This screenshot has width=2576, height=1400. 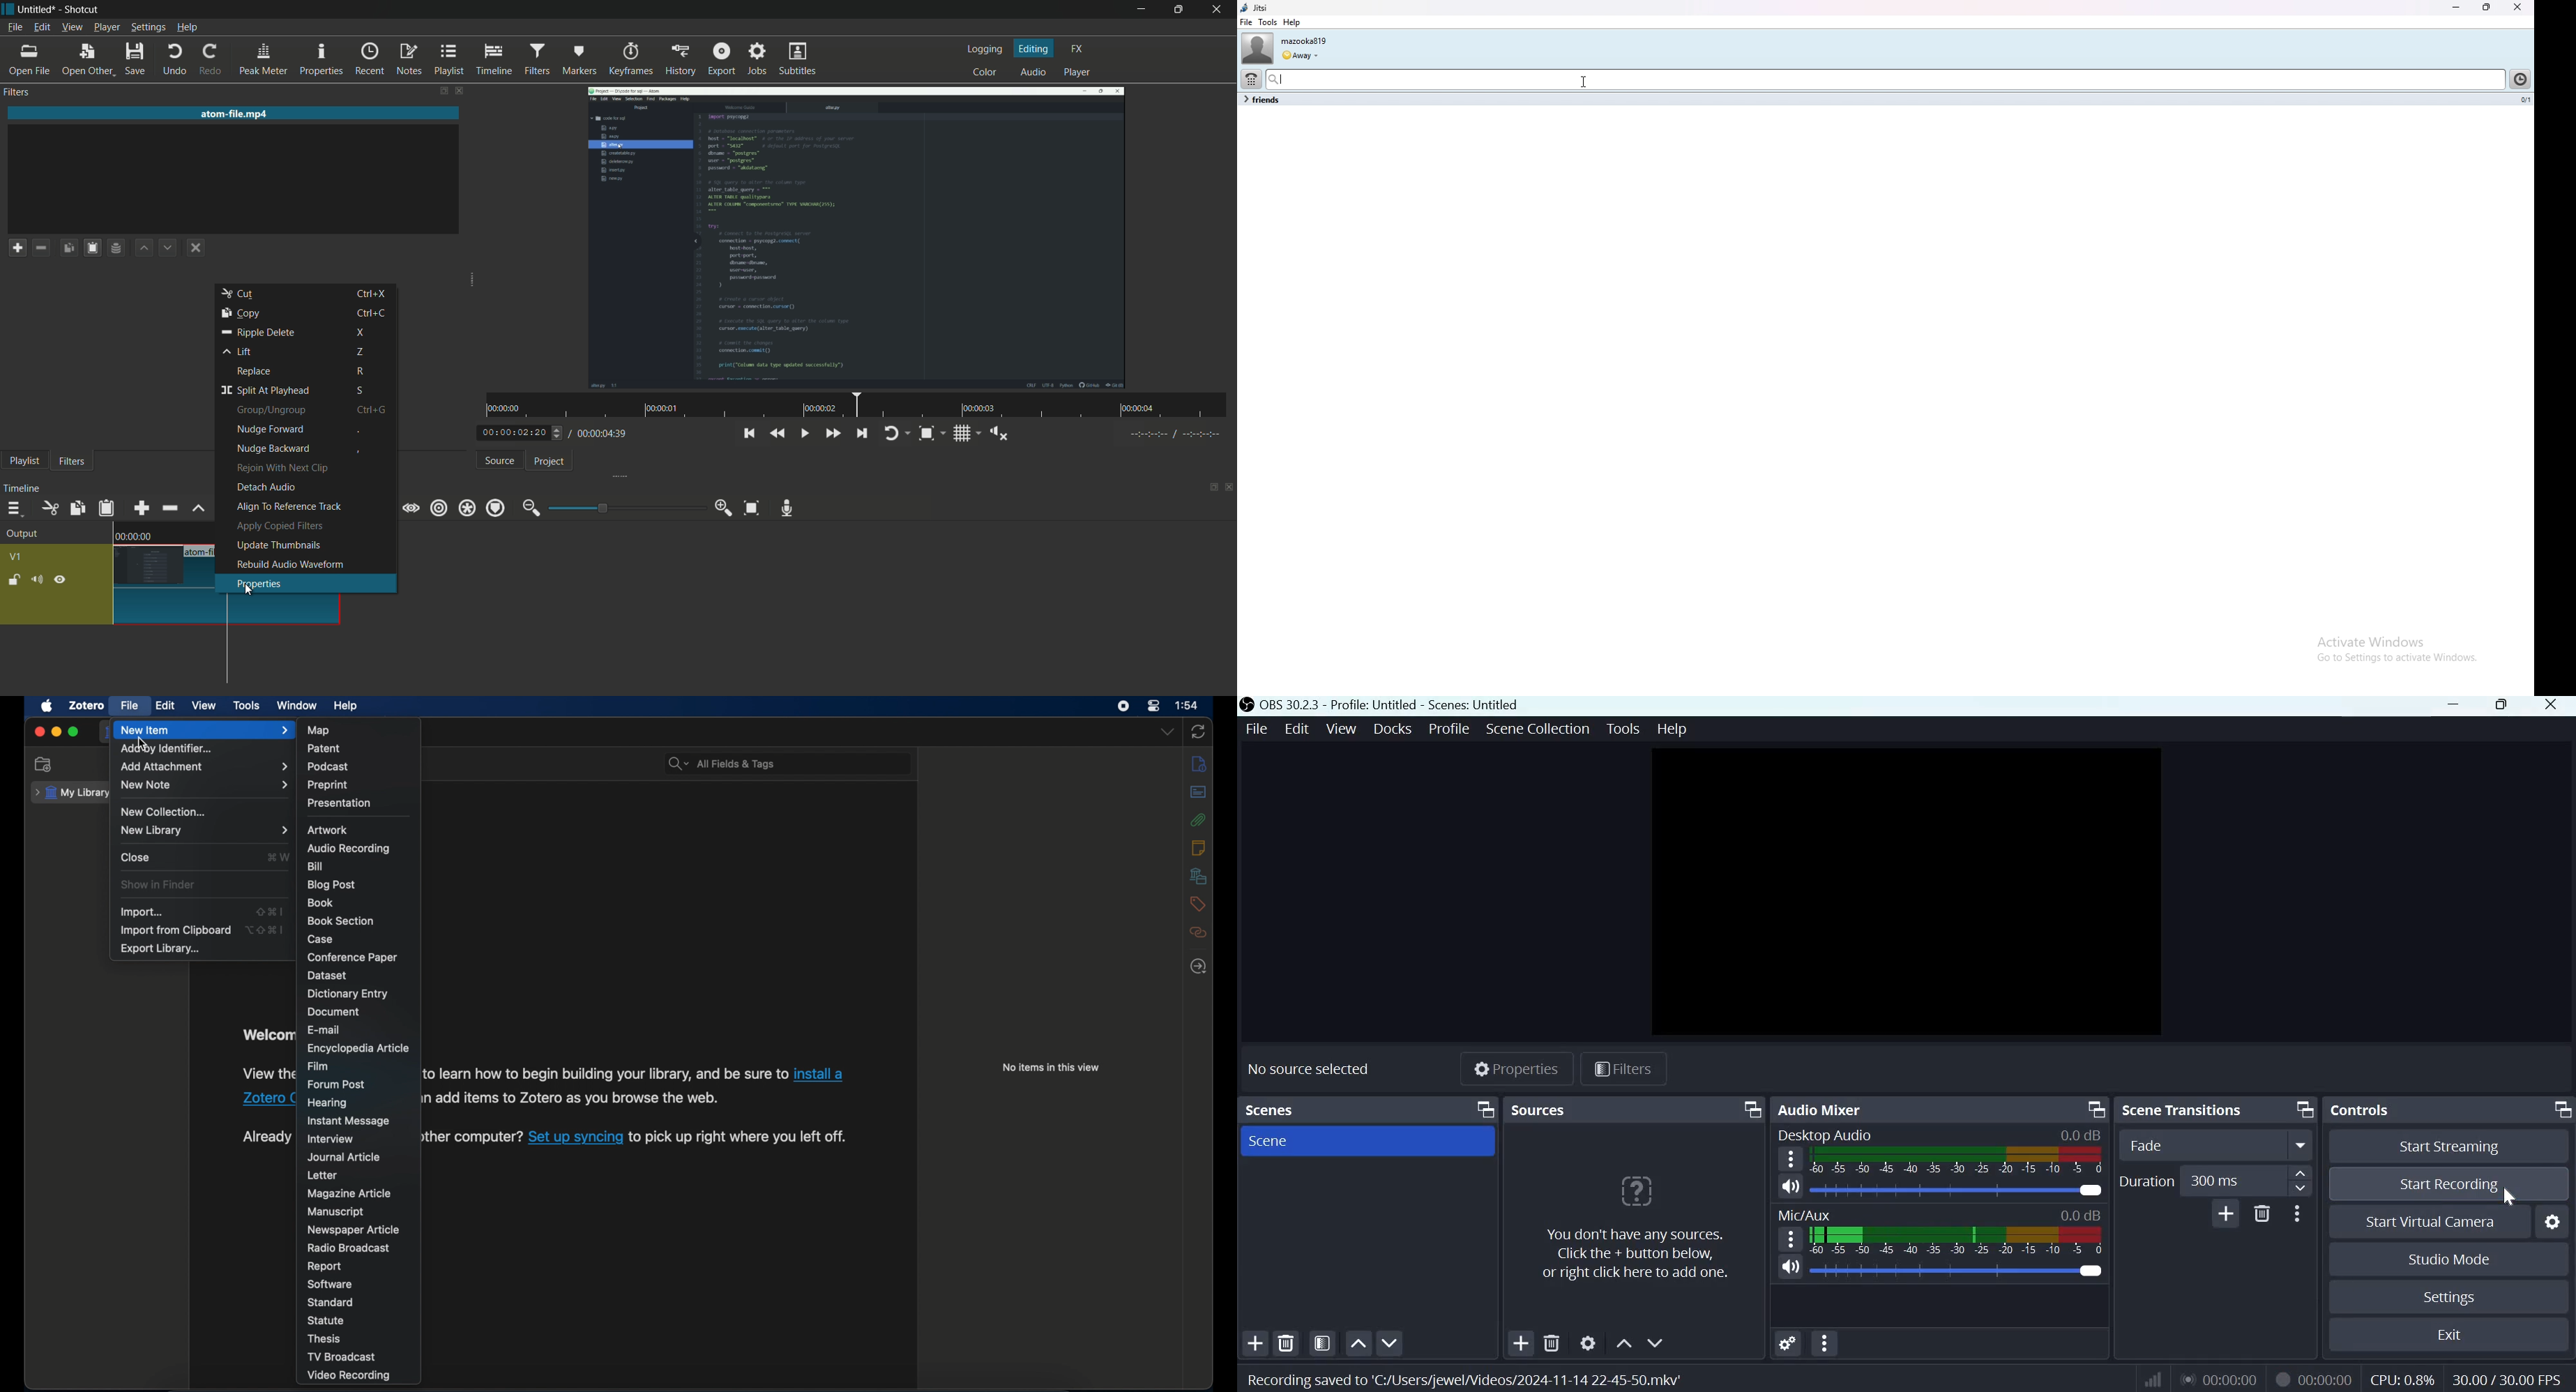 What do you see at coordinates (1034, 71) in the screenshot?
I see `audio` at bounding box center [1034, 71].